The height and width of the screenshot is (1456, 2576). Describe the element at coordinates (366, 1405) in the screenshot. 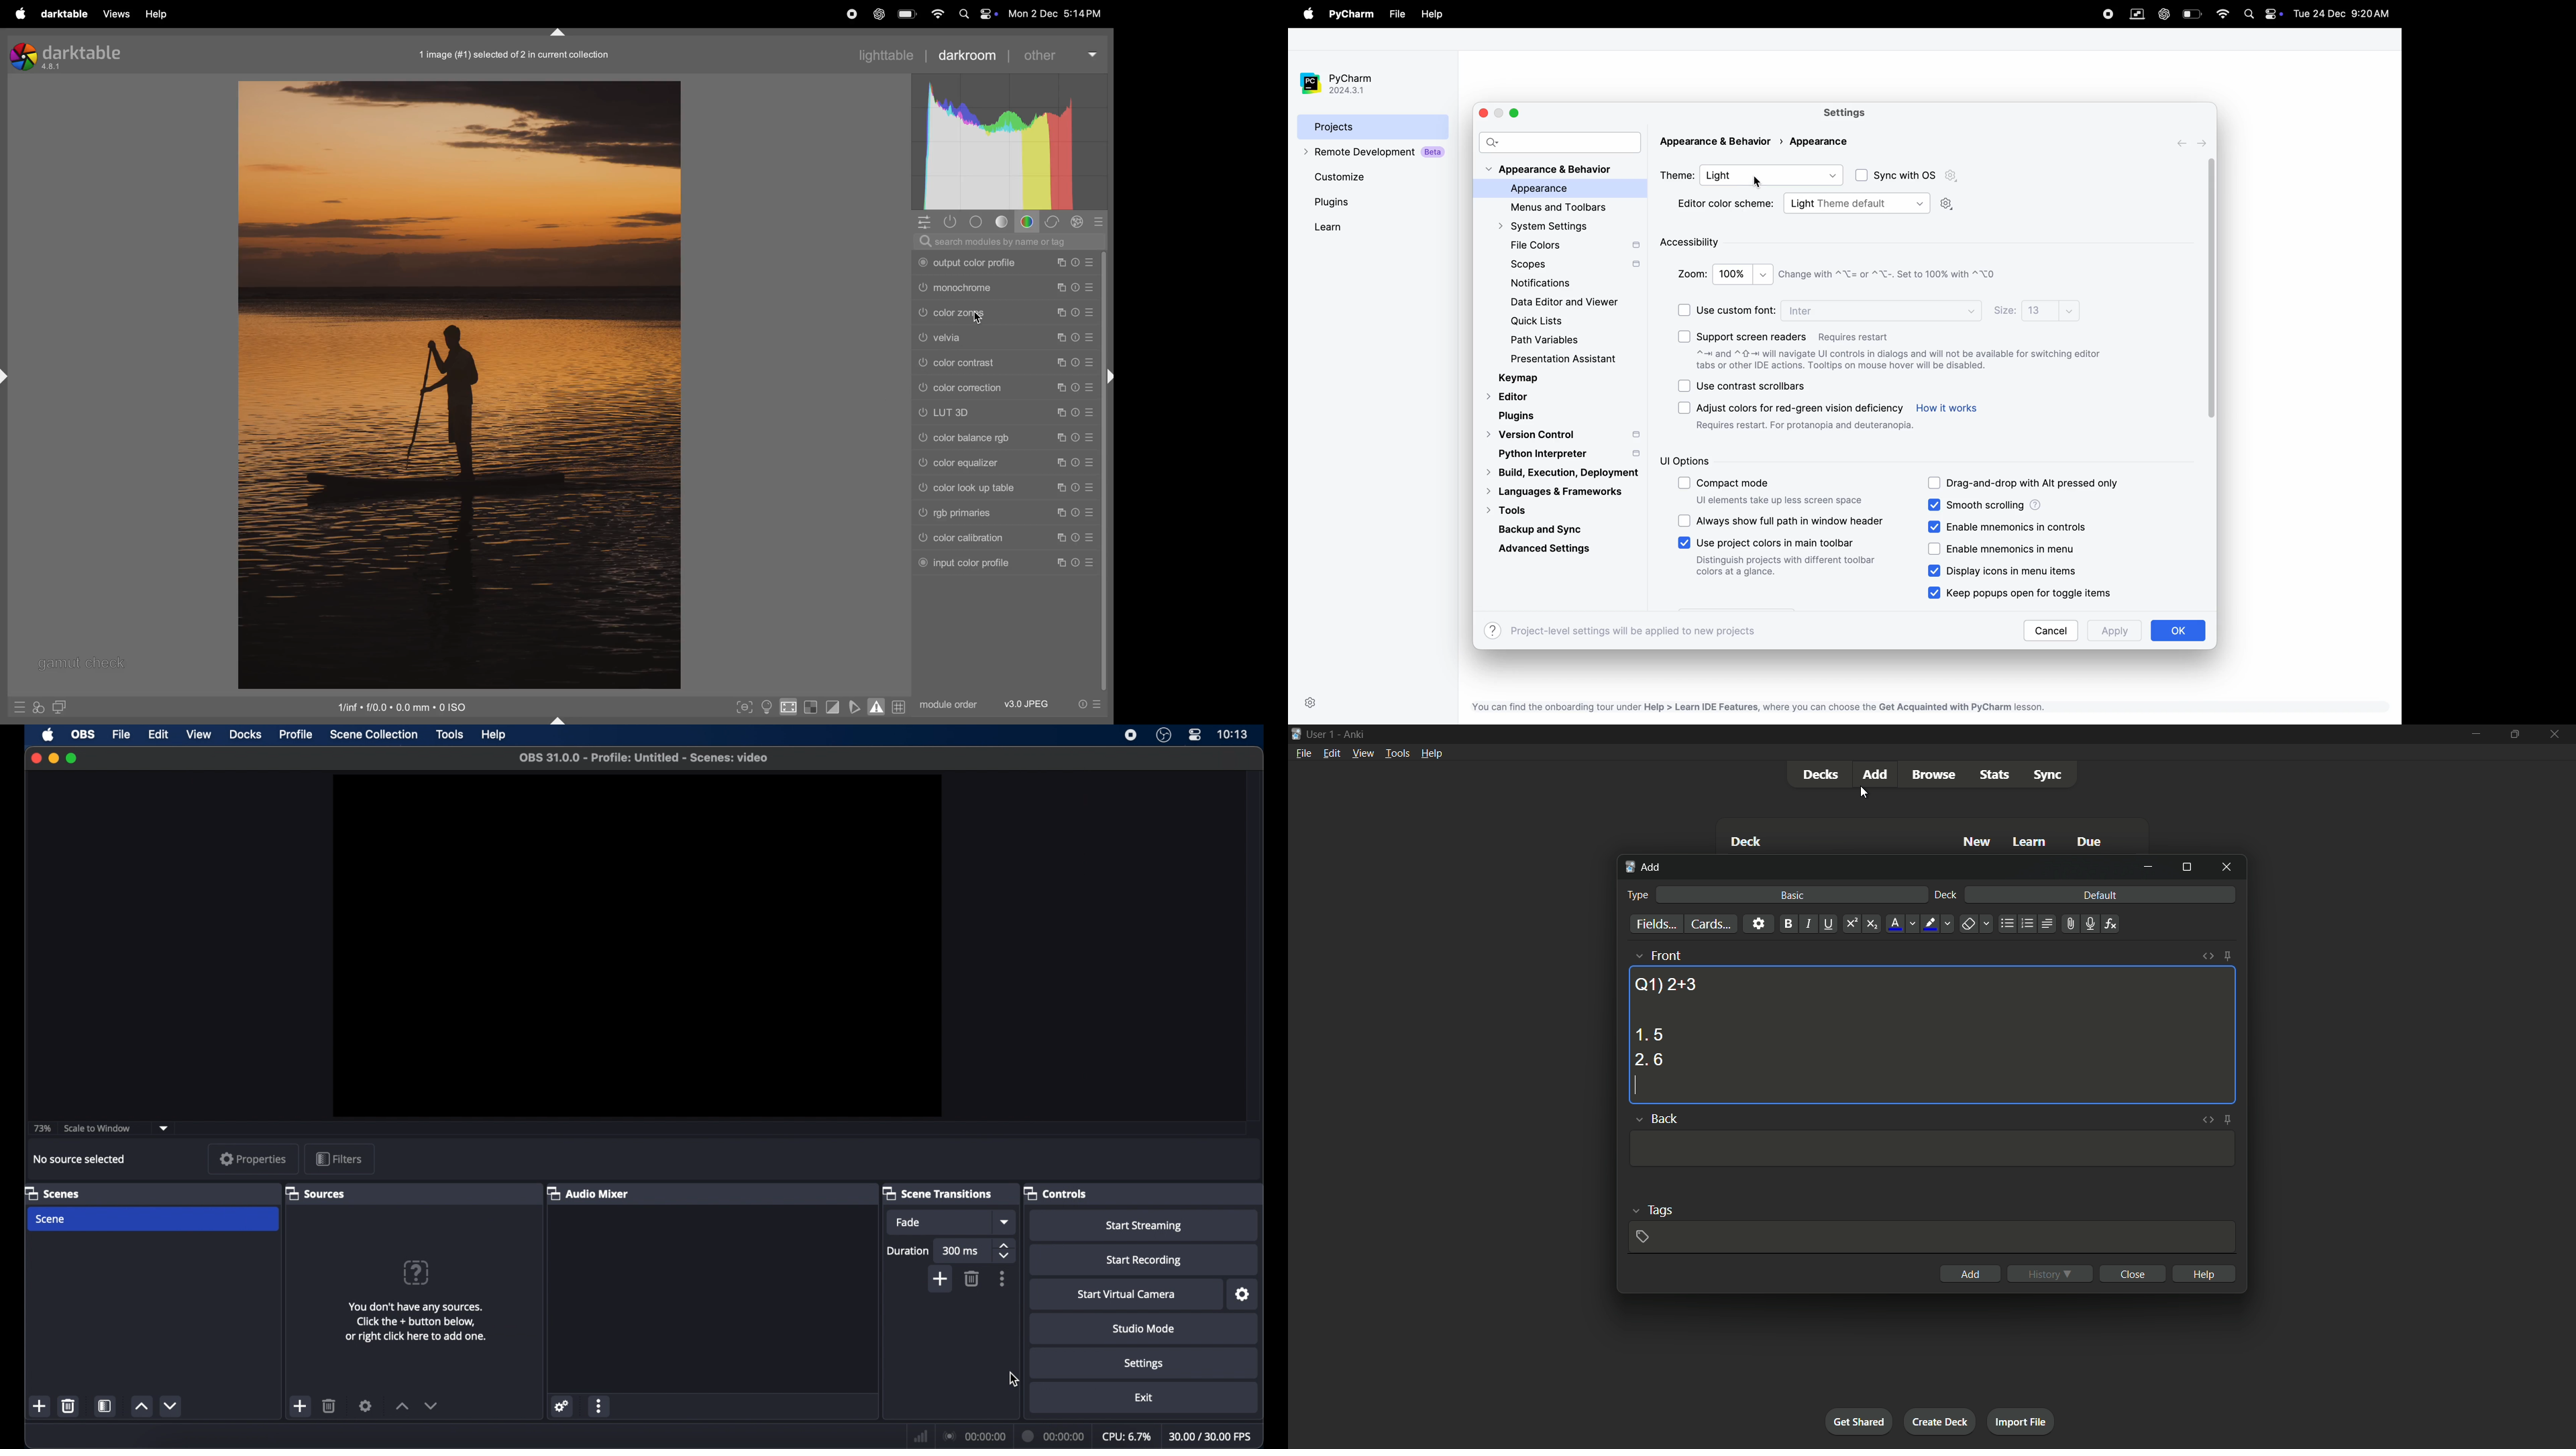

I see `settings` at that location.